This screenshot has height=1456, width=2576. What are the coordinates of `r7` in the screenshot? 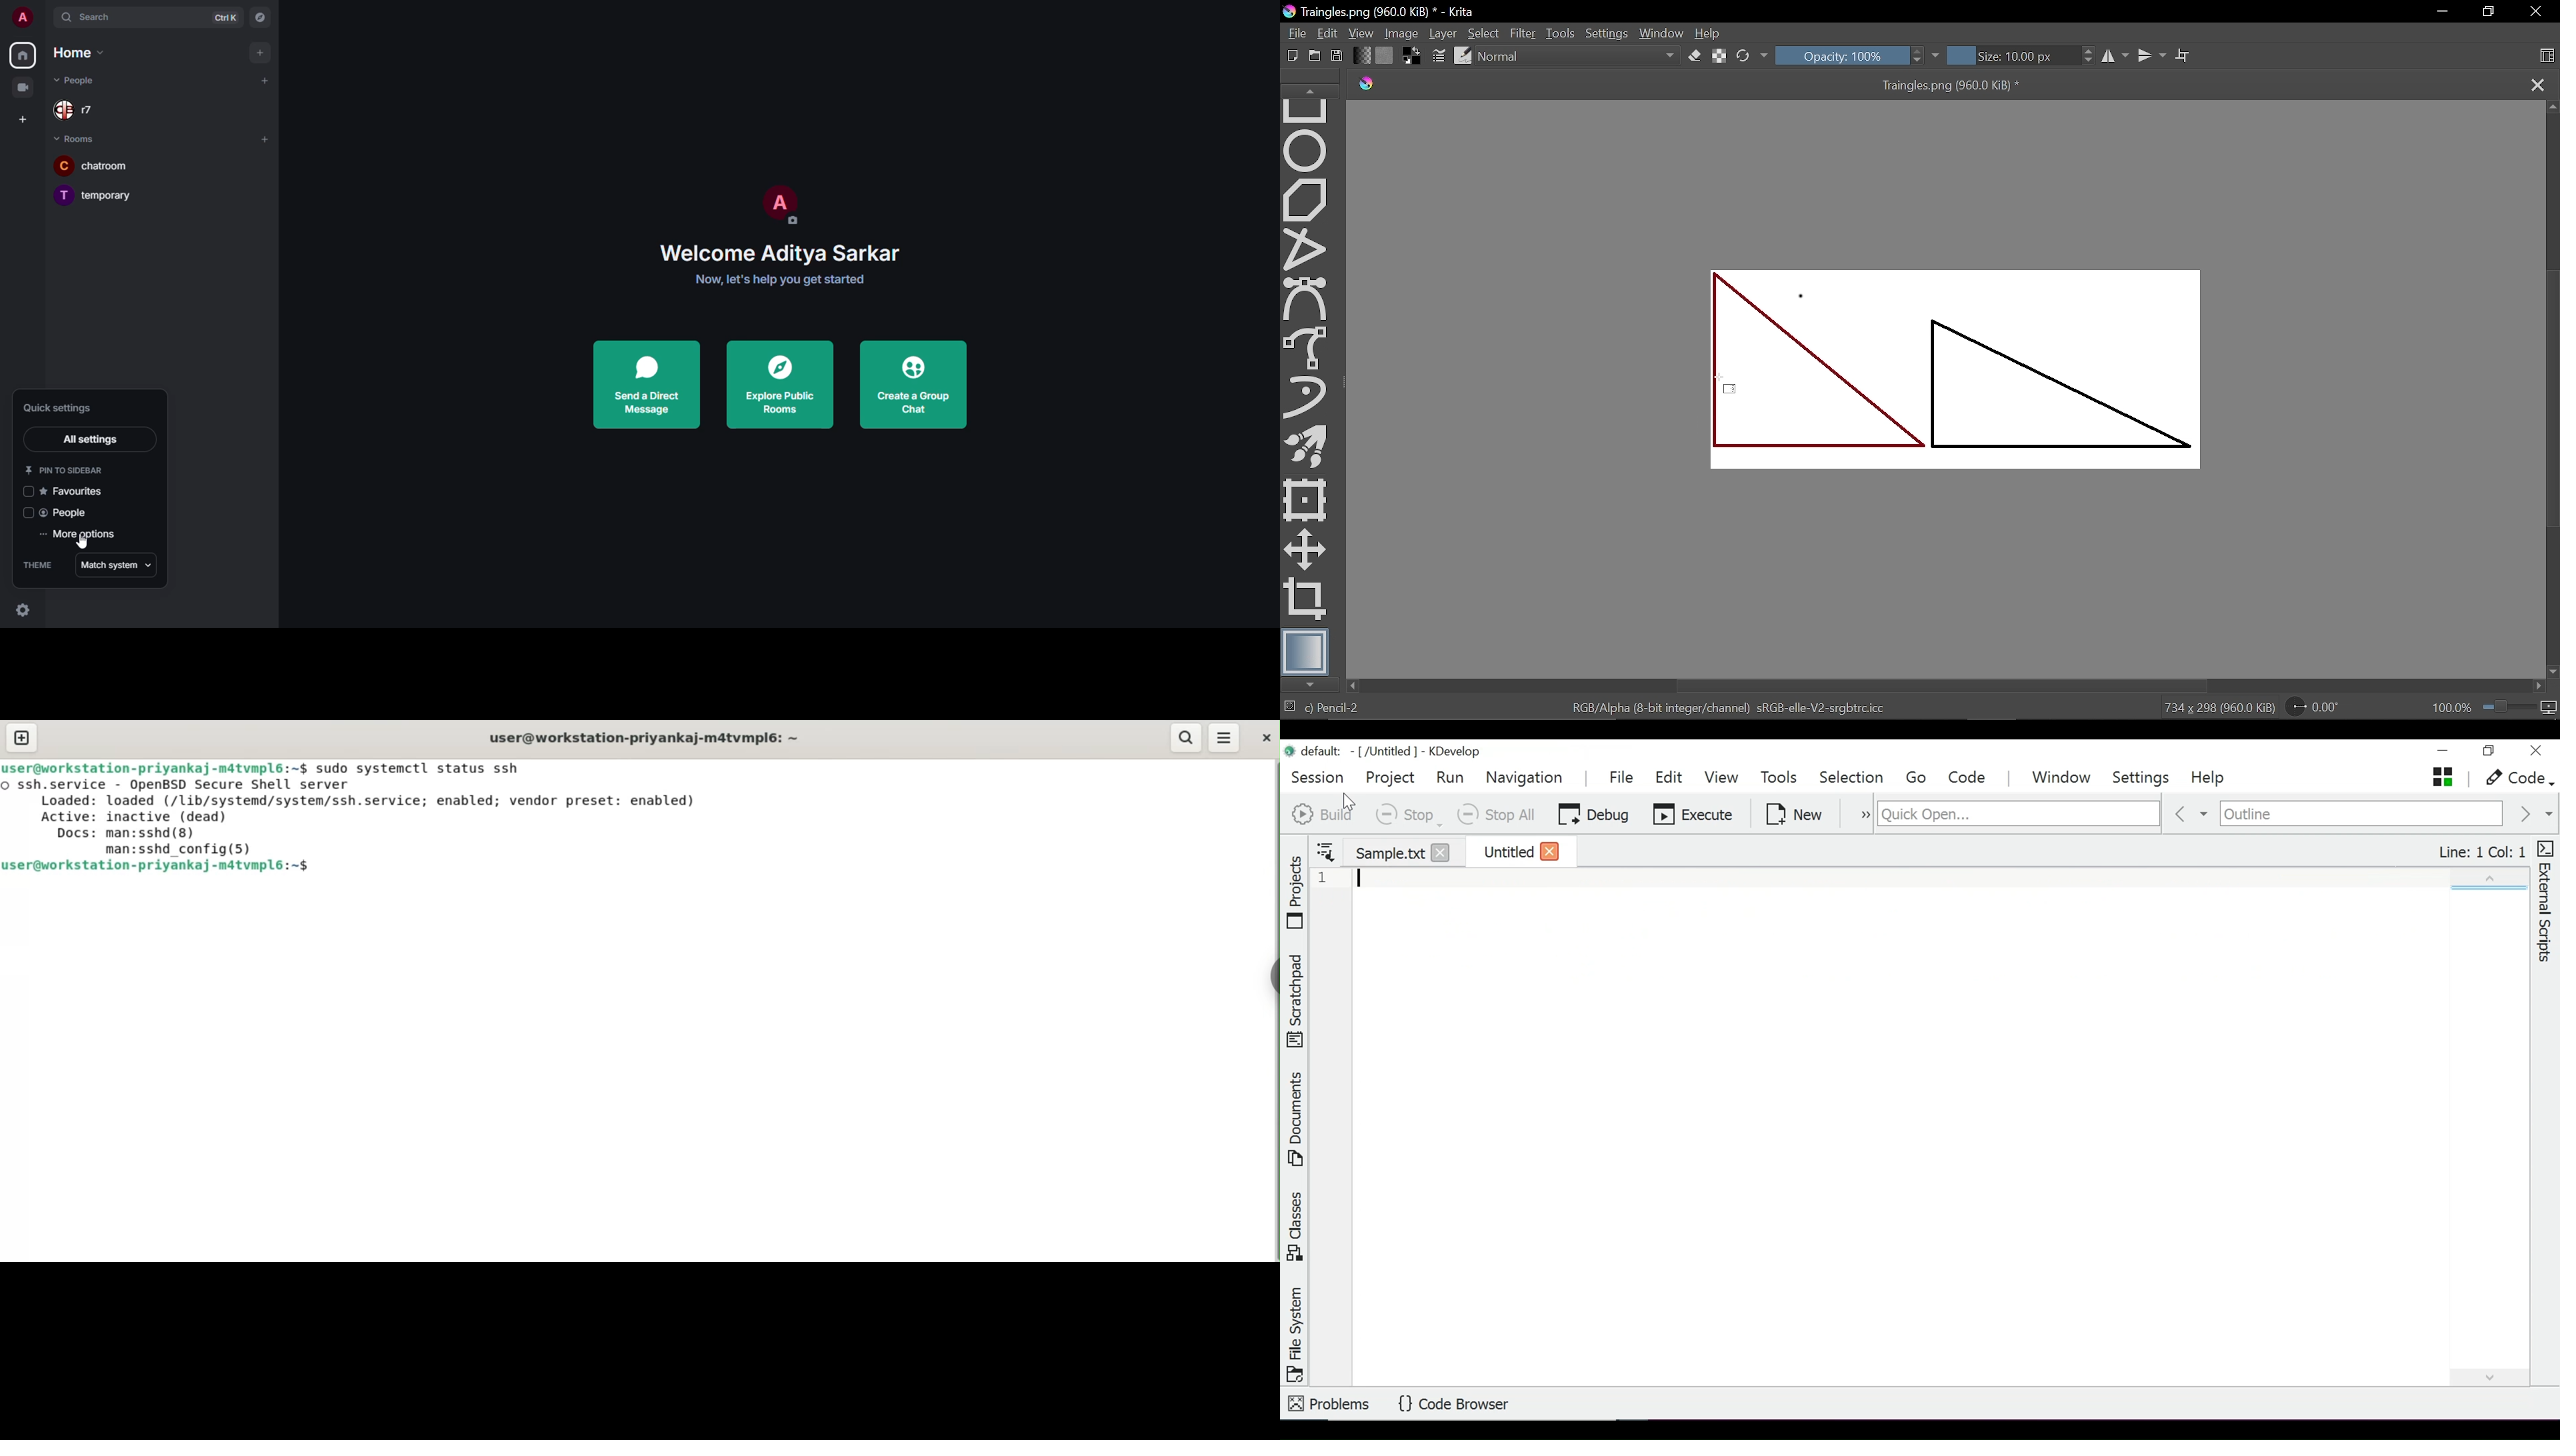 It's located at (82, 110).